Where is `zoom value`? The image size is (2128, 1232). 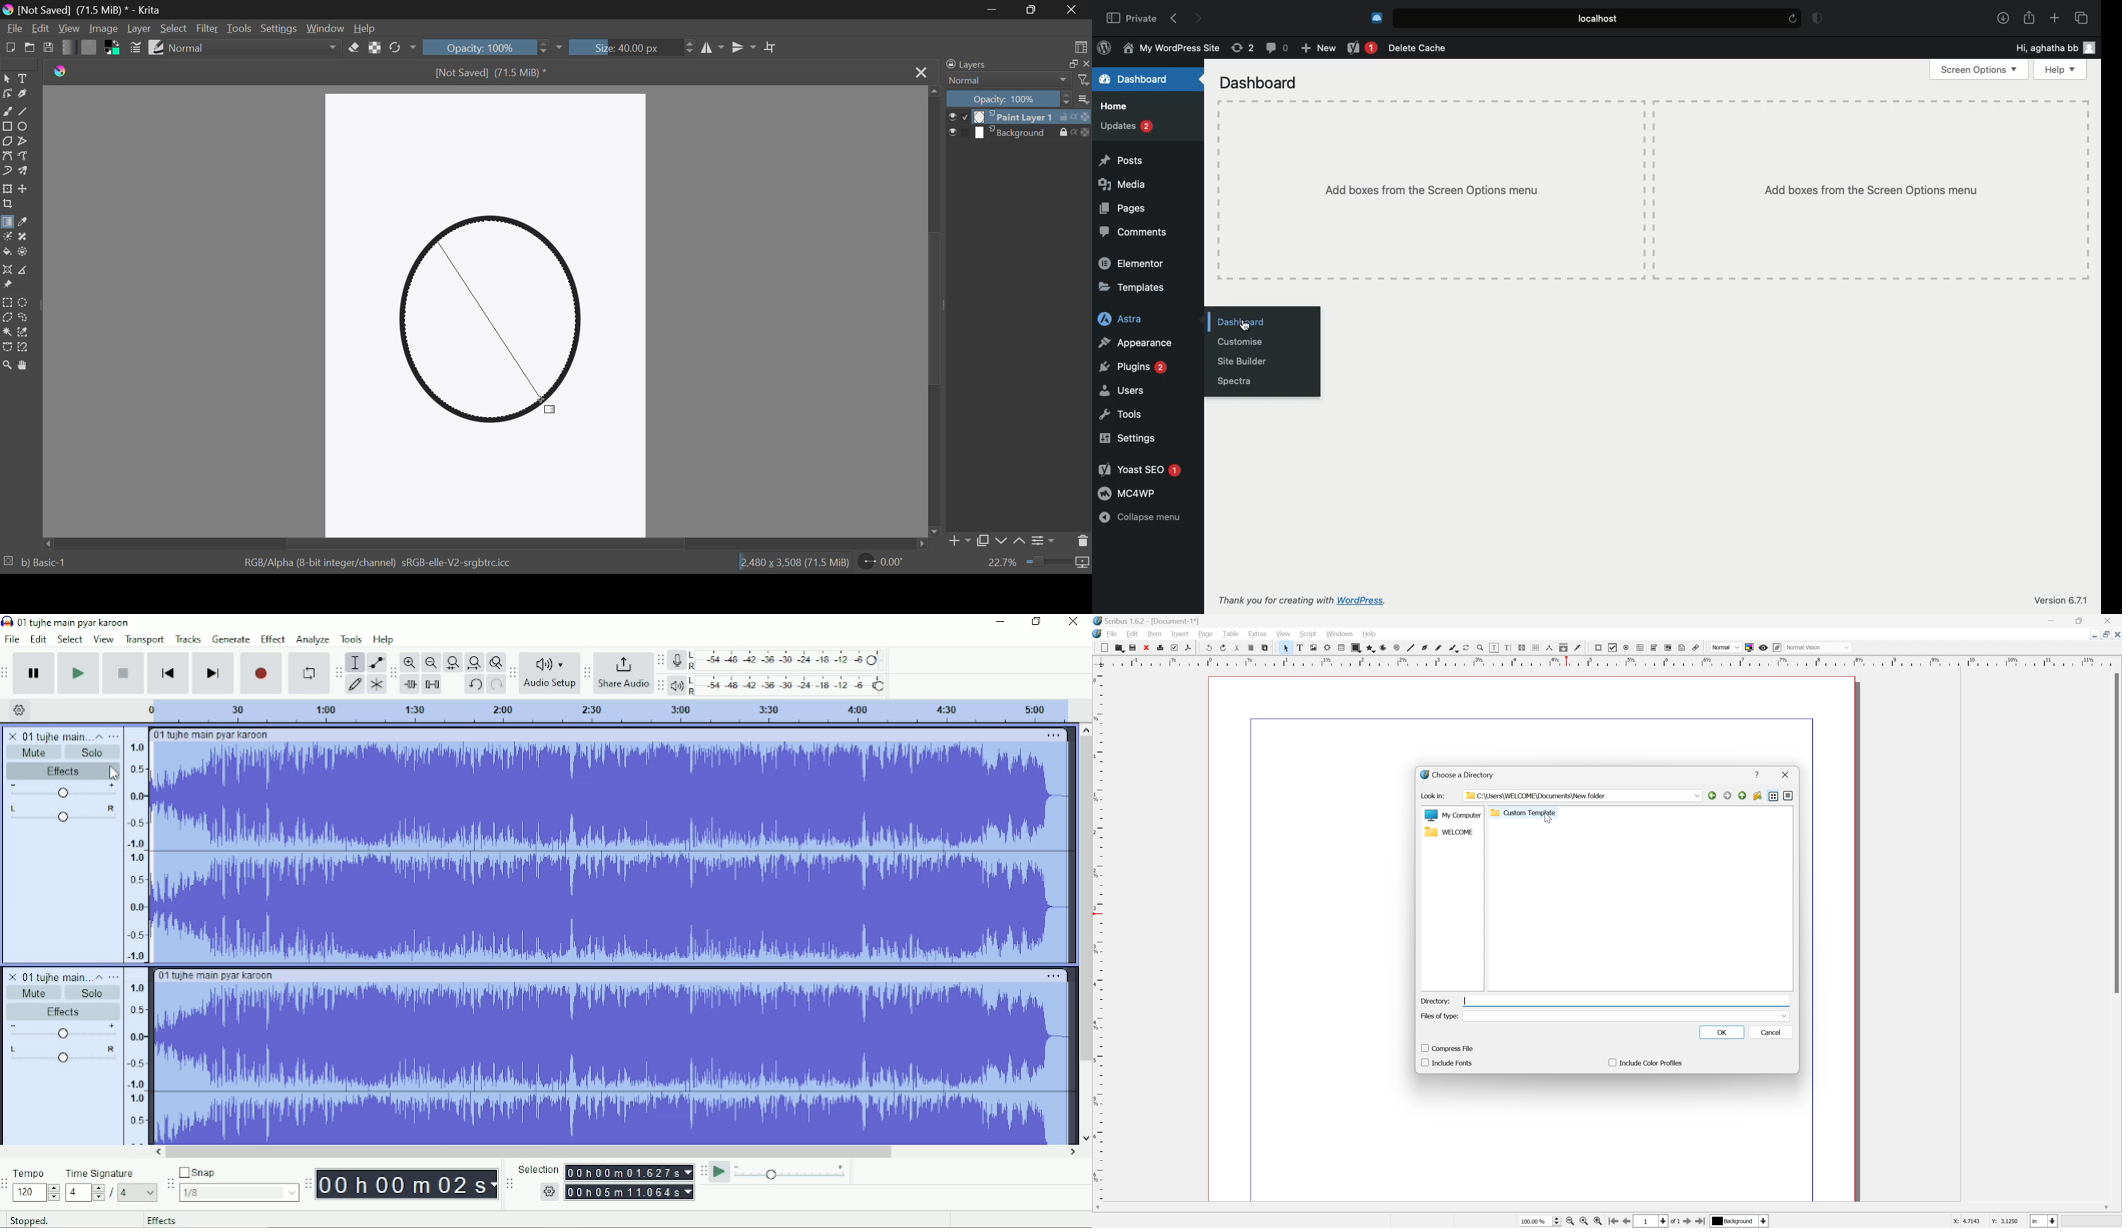
zoom value is located at coordinates (1003, 563).